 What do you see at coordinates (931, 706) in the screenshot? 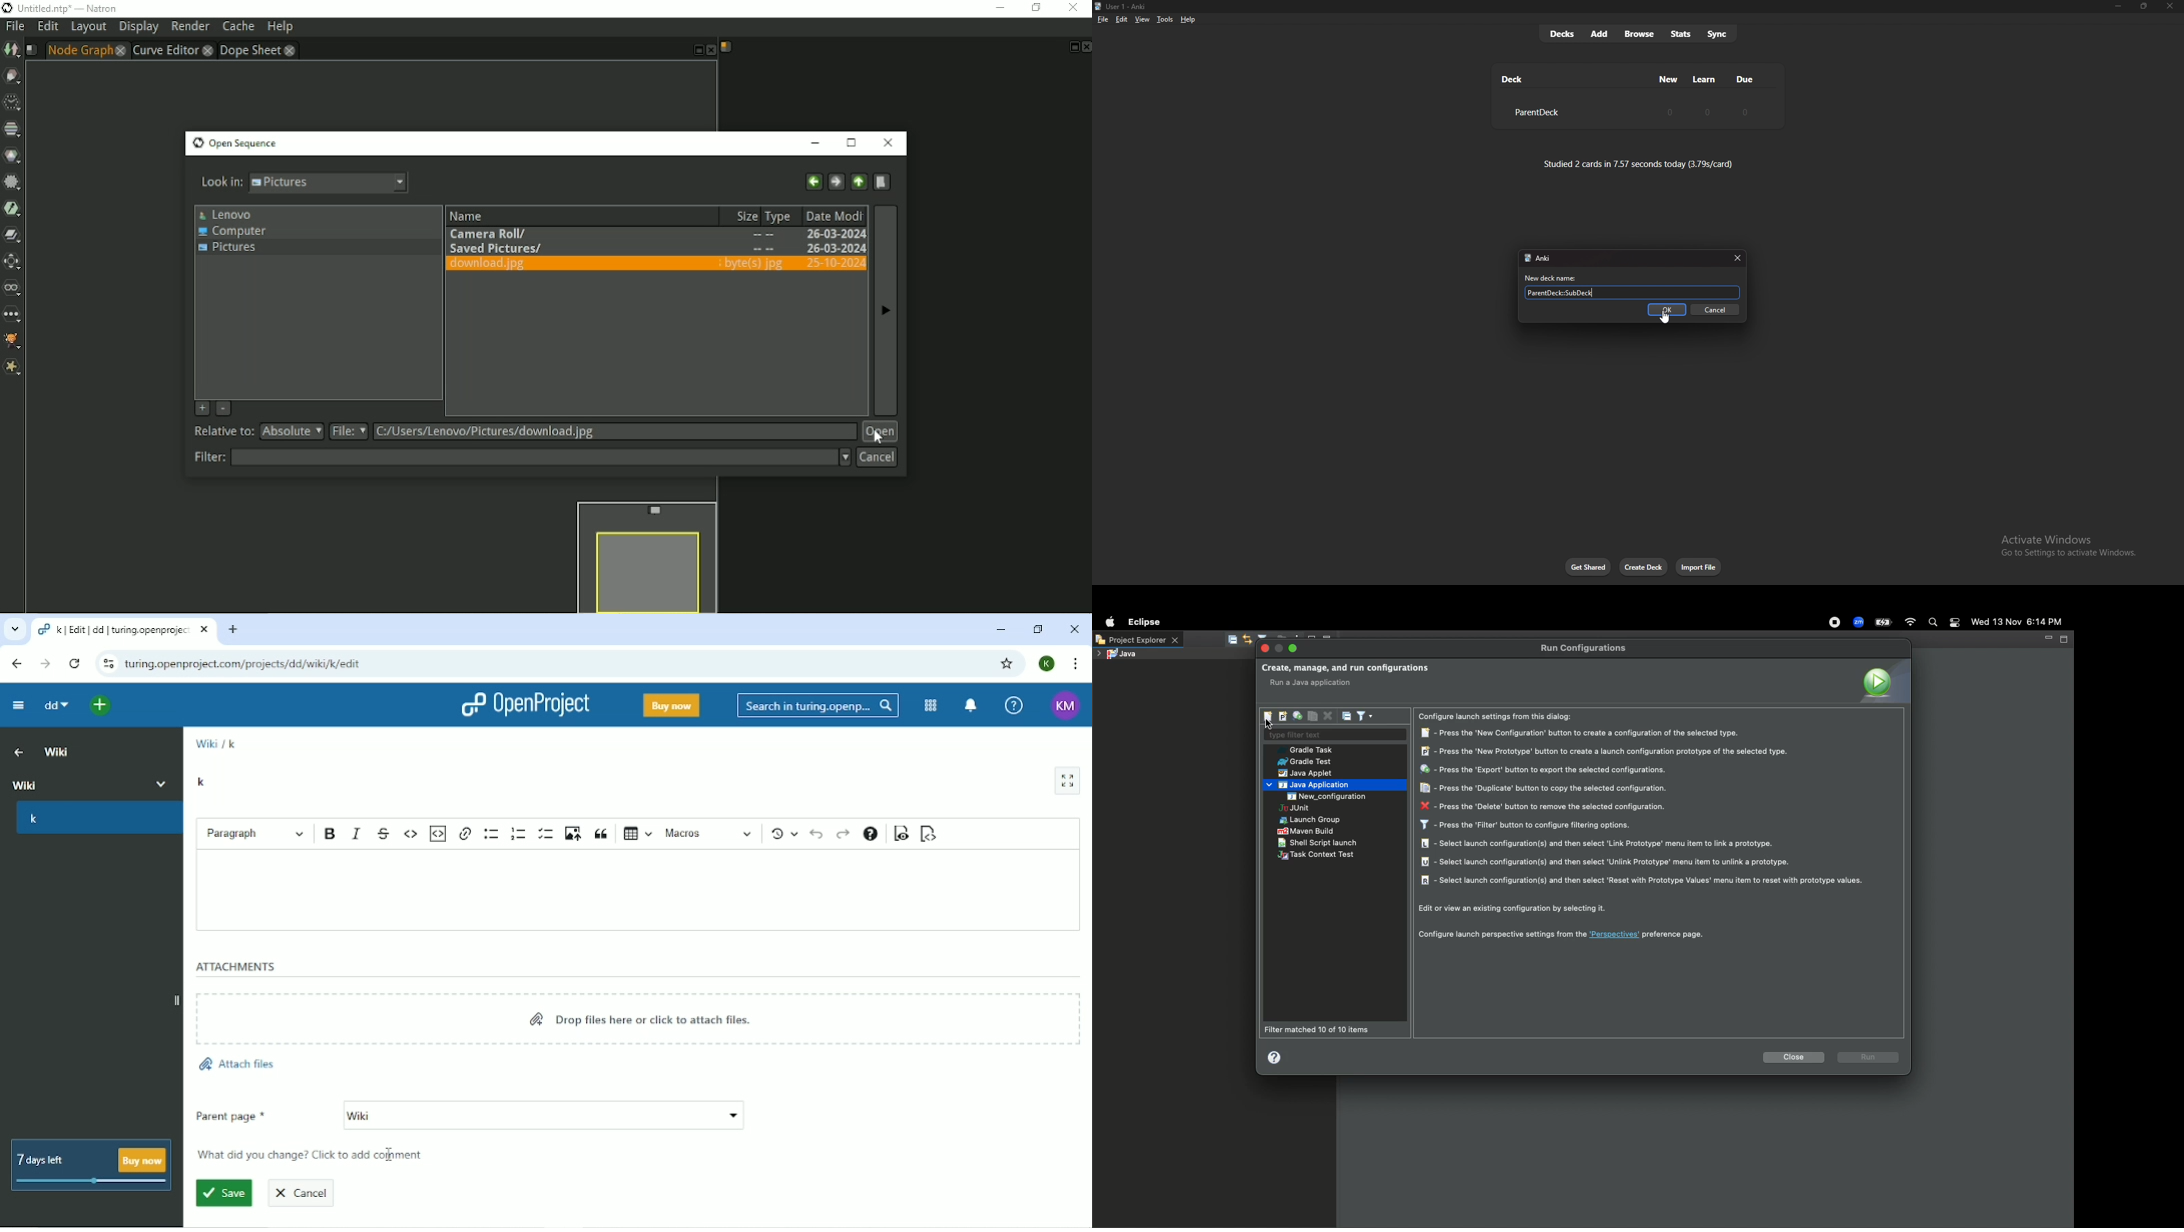
I see `Modules` at bounding box center [931, 706].